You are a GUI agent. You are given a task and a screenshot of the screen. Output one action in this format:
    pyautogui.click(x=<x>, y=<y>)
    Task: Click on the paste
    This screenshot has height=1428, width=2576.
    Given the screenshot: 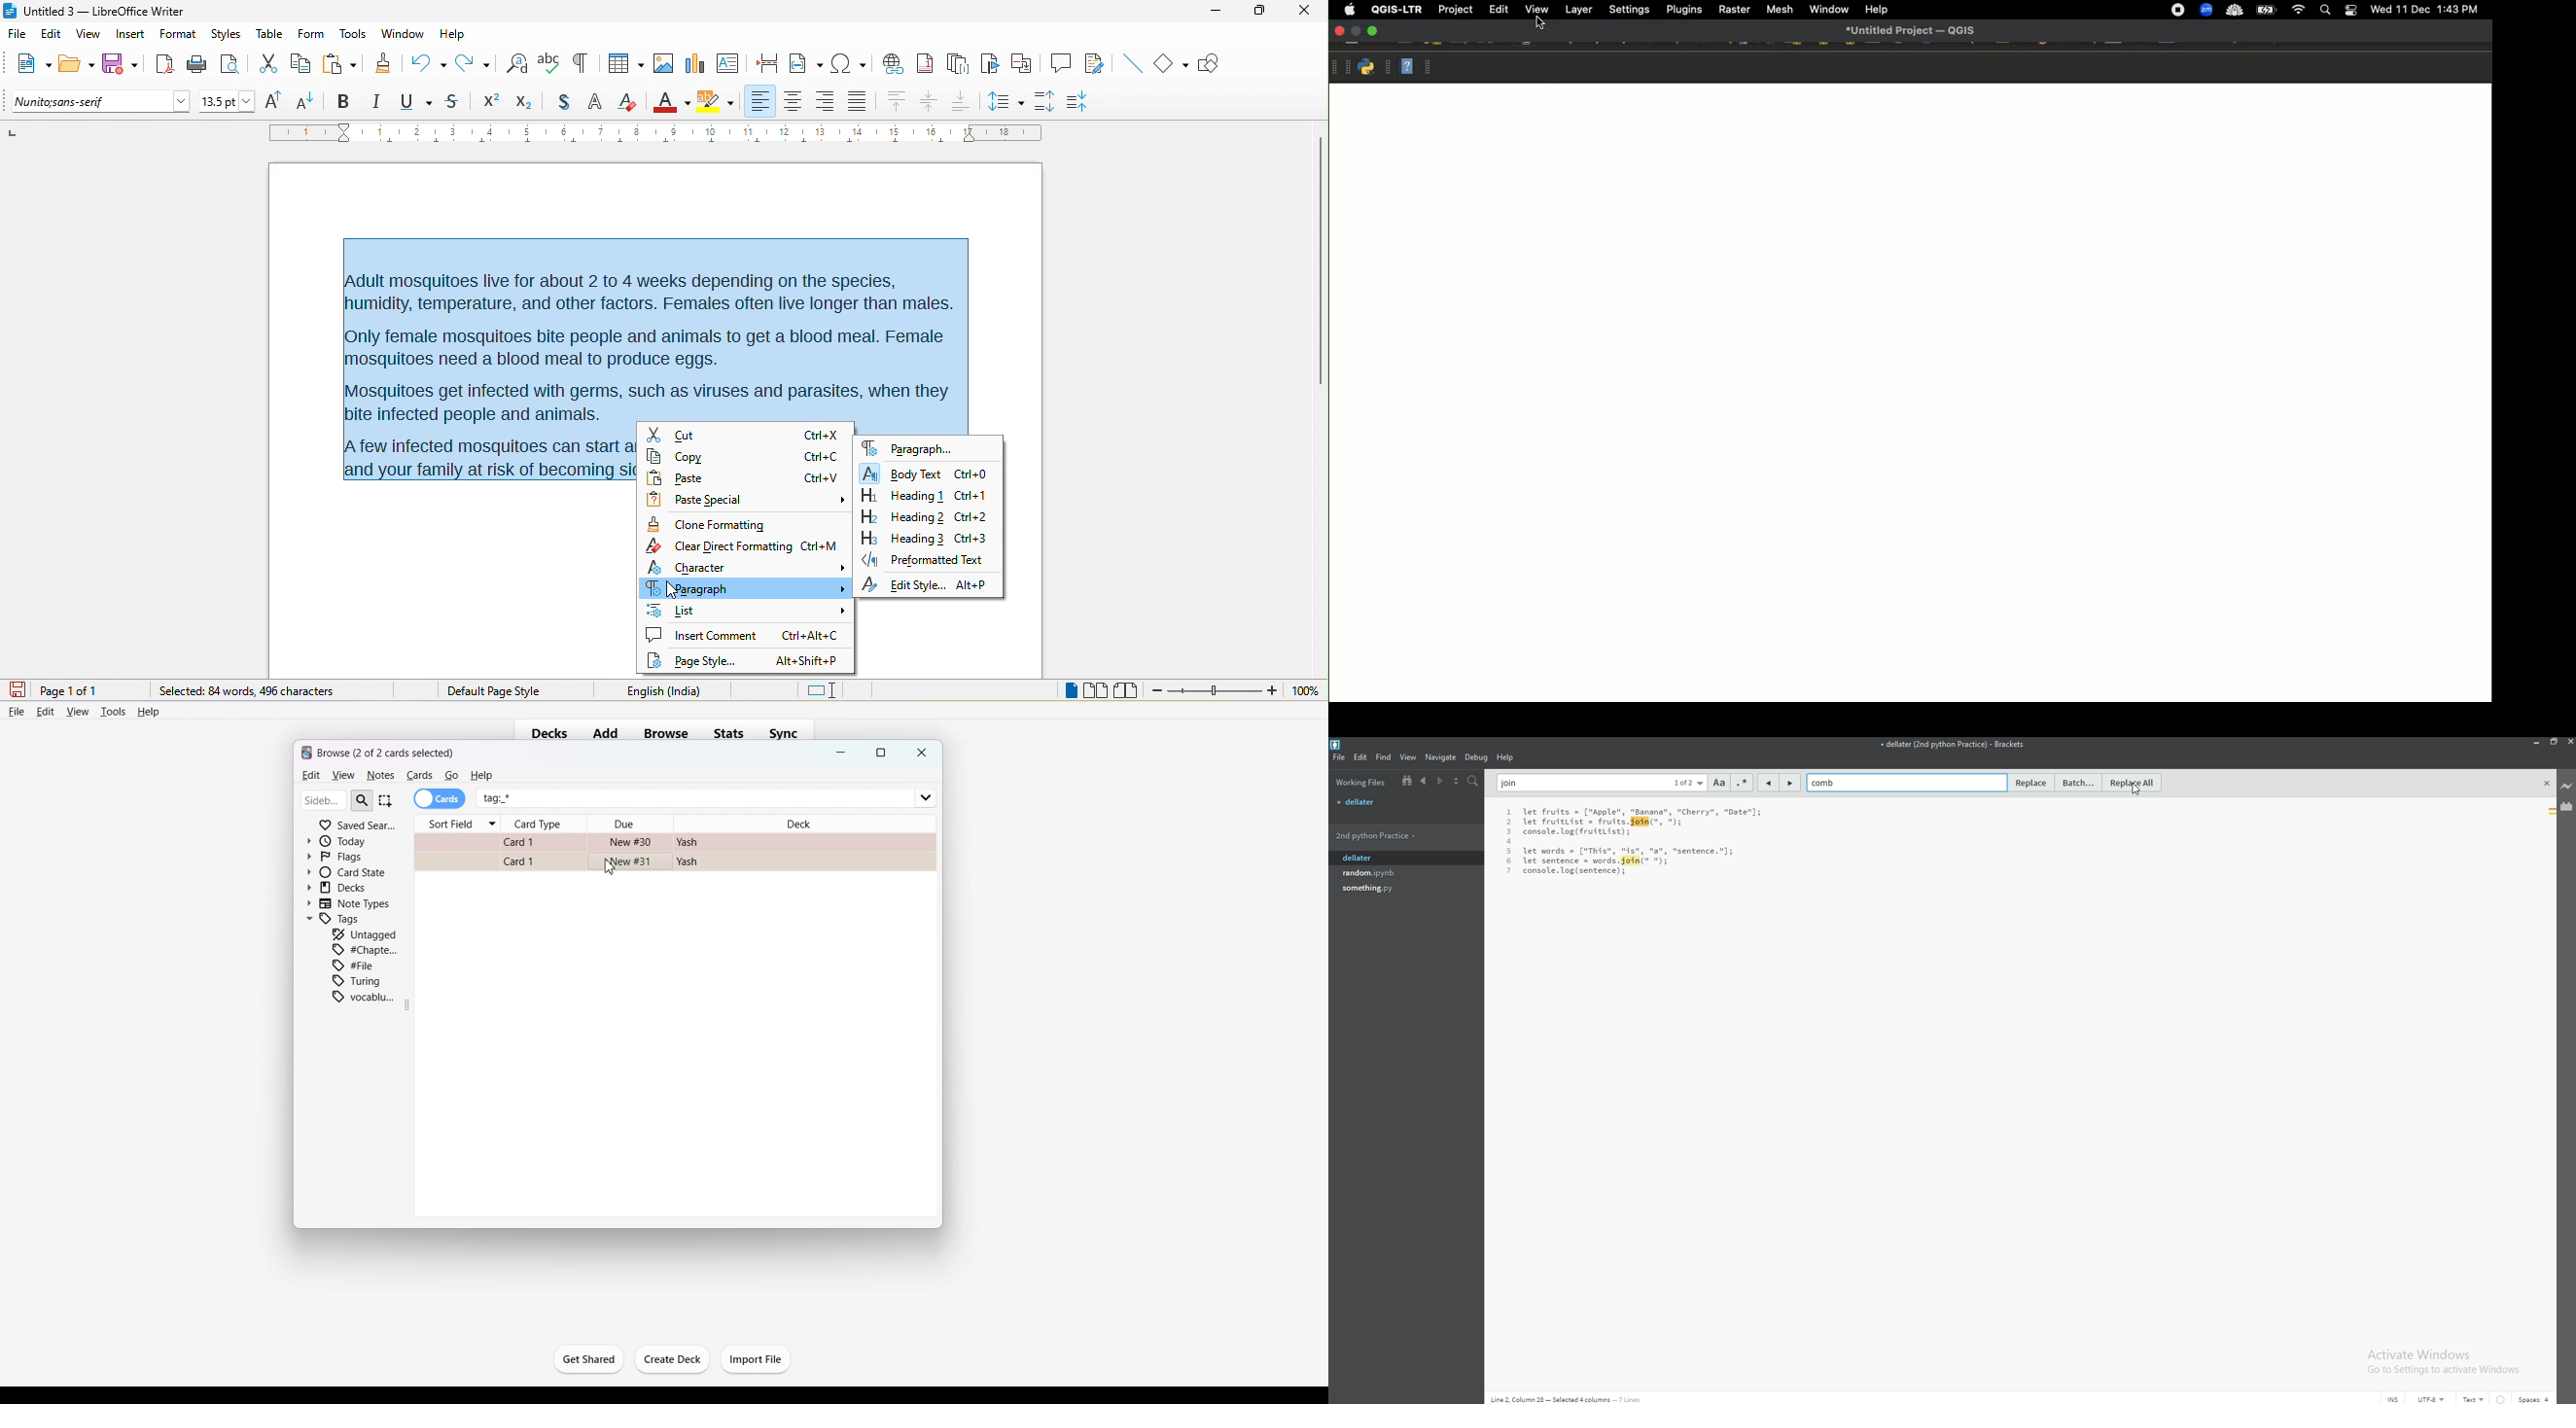 What is the action you would take?
    pyautogui.click(x=339, y=64)
    